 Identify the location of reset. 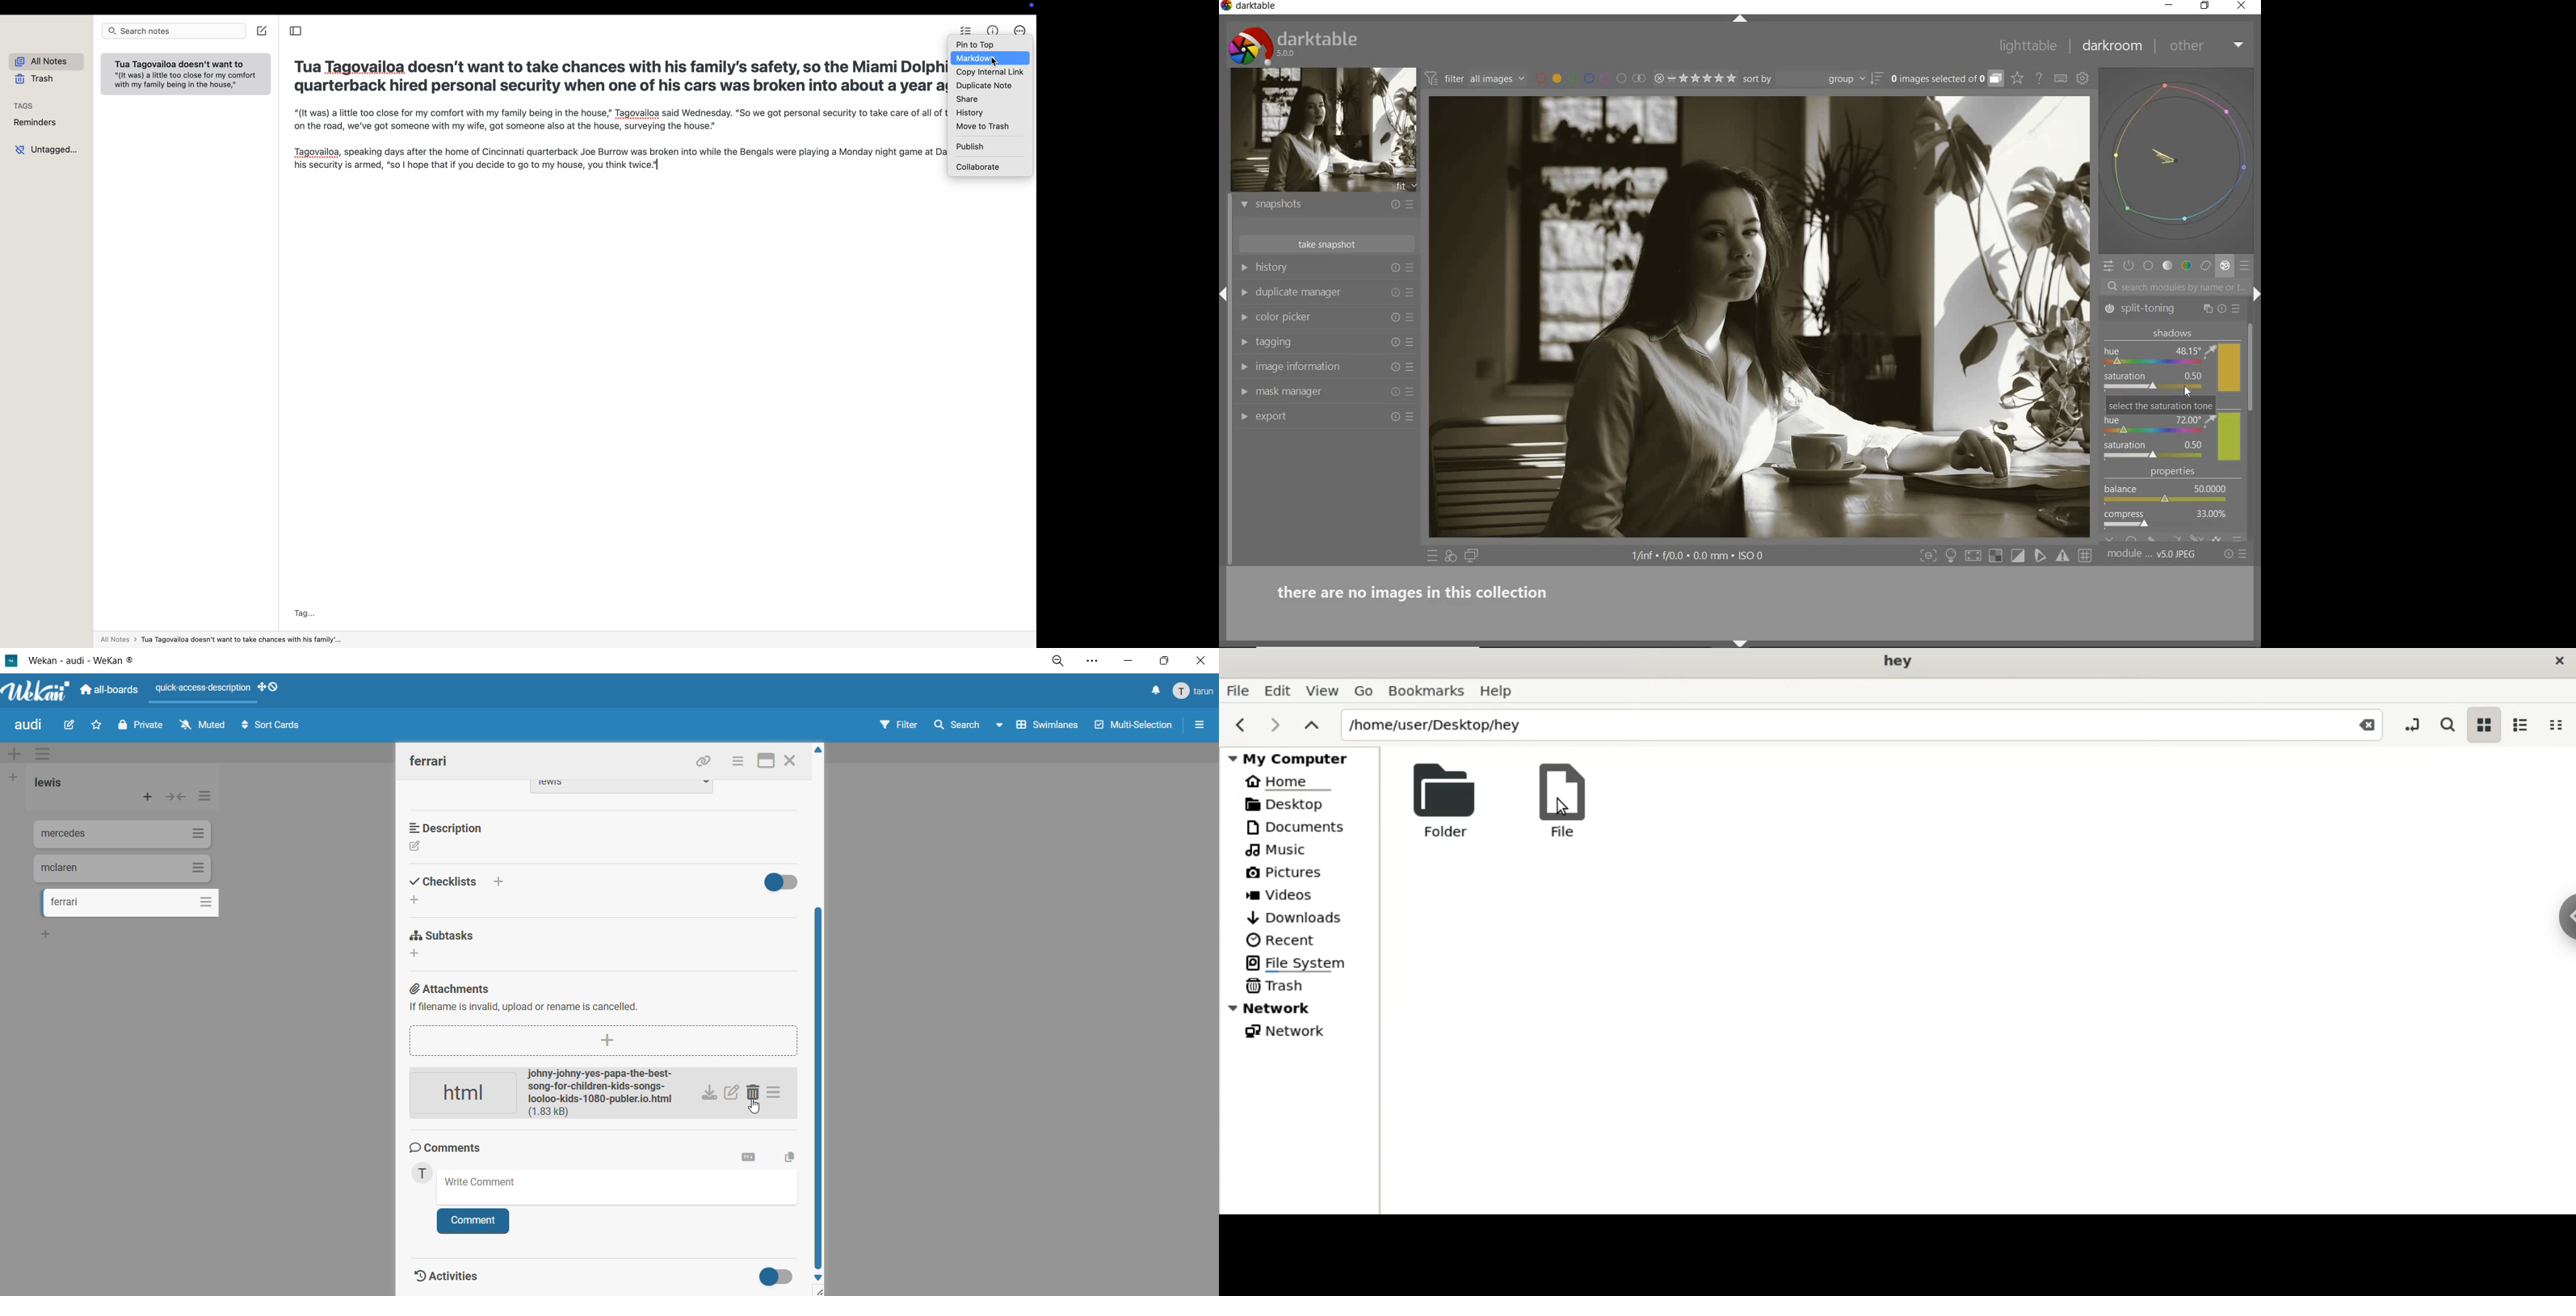
(1393, 341).